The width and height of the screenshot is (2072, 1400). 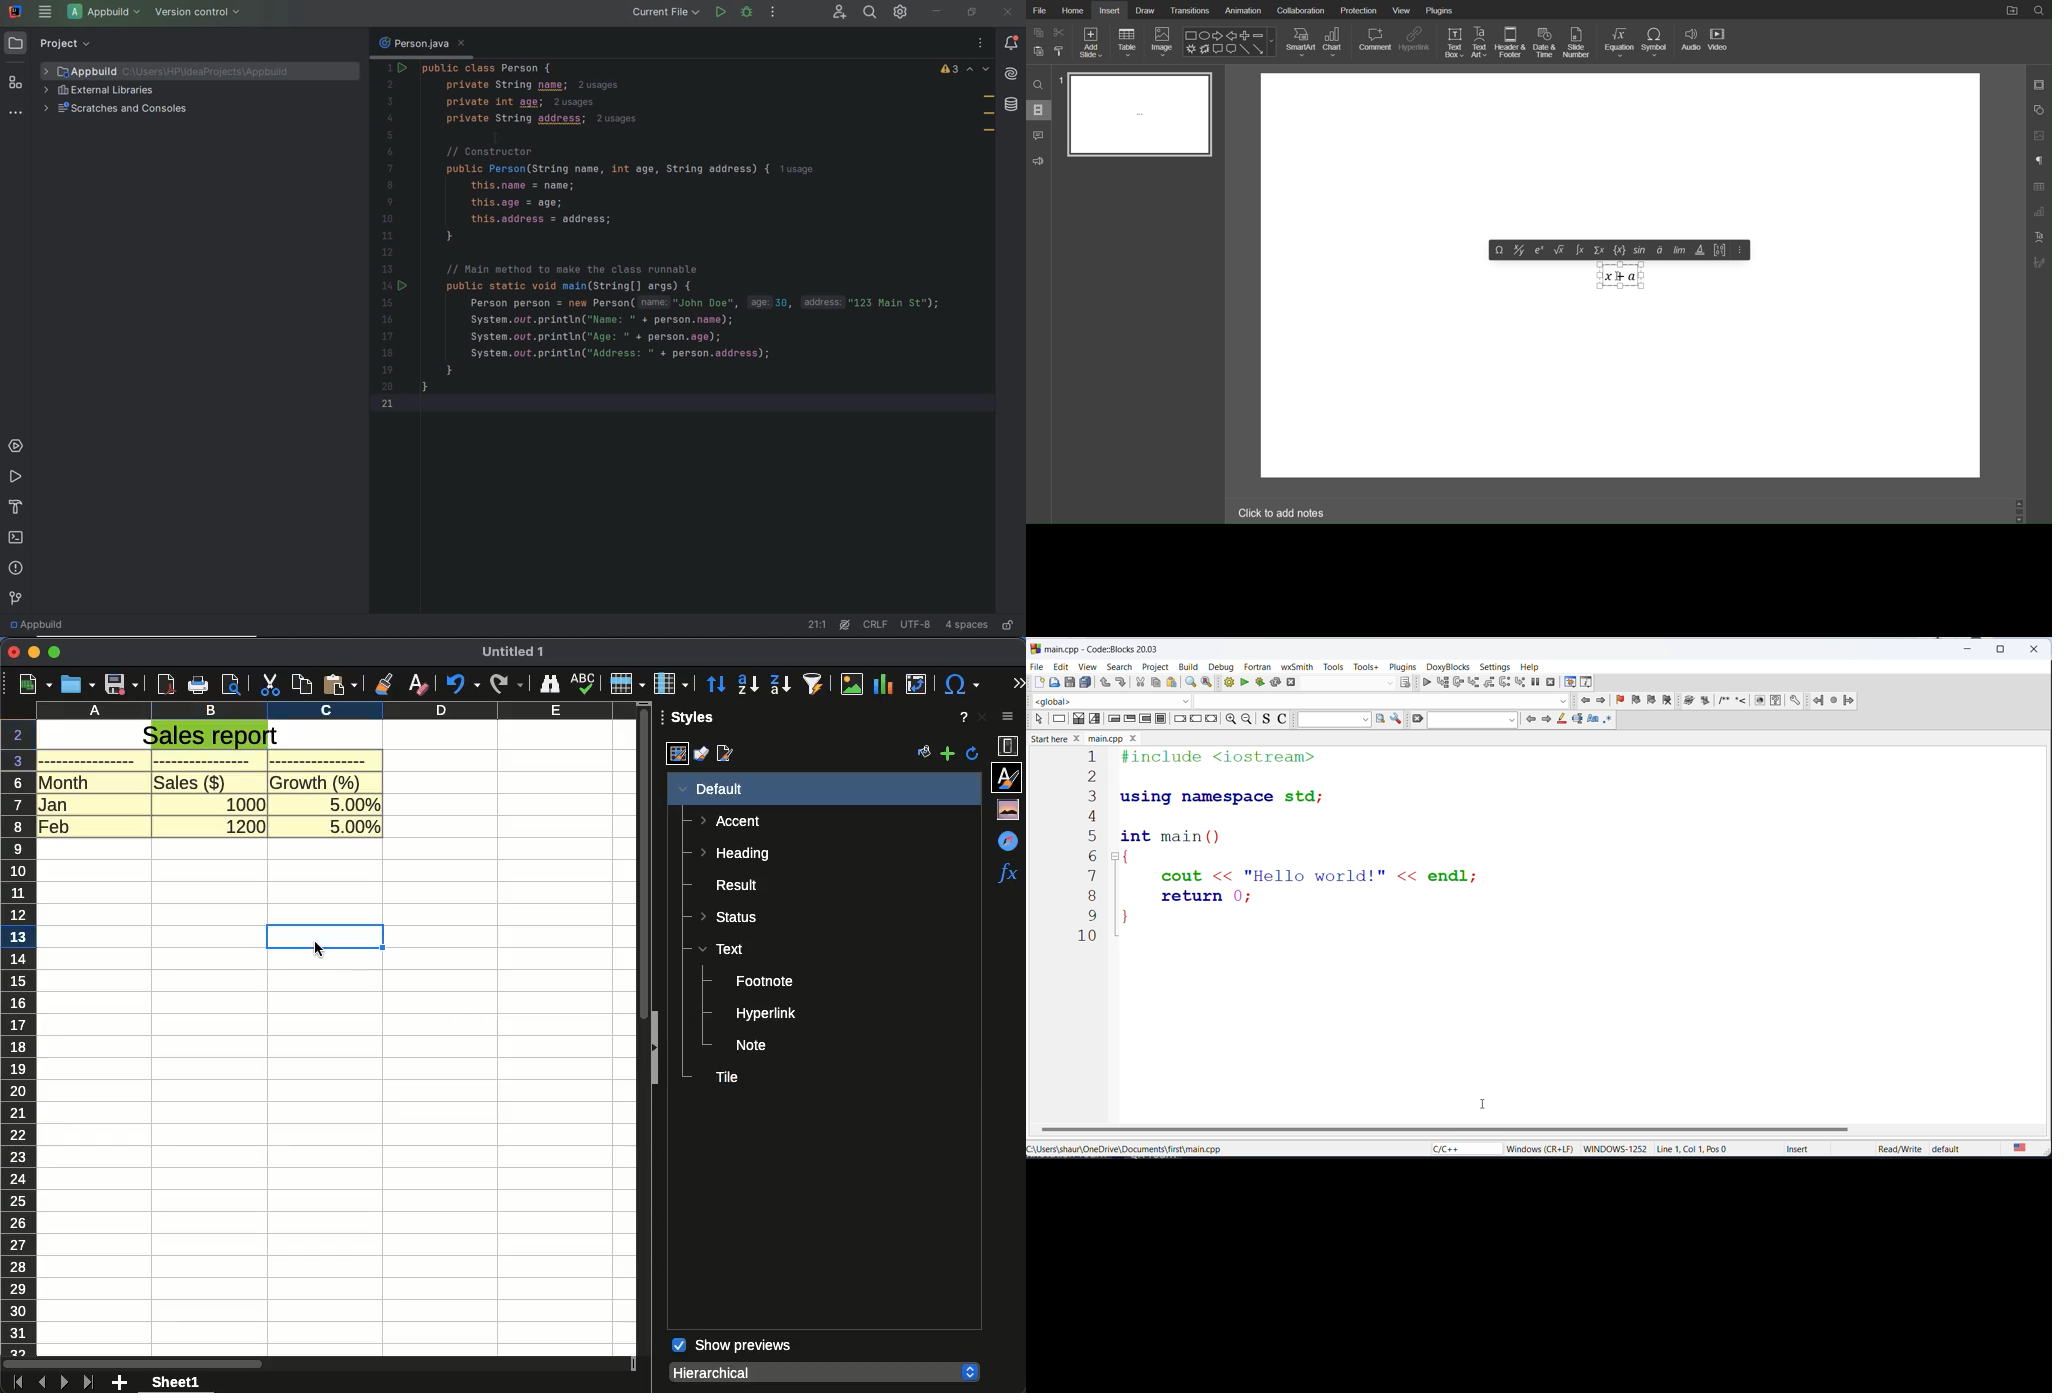 I want to click on copy, so click(x=303, y=685).